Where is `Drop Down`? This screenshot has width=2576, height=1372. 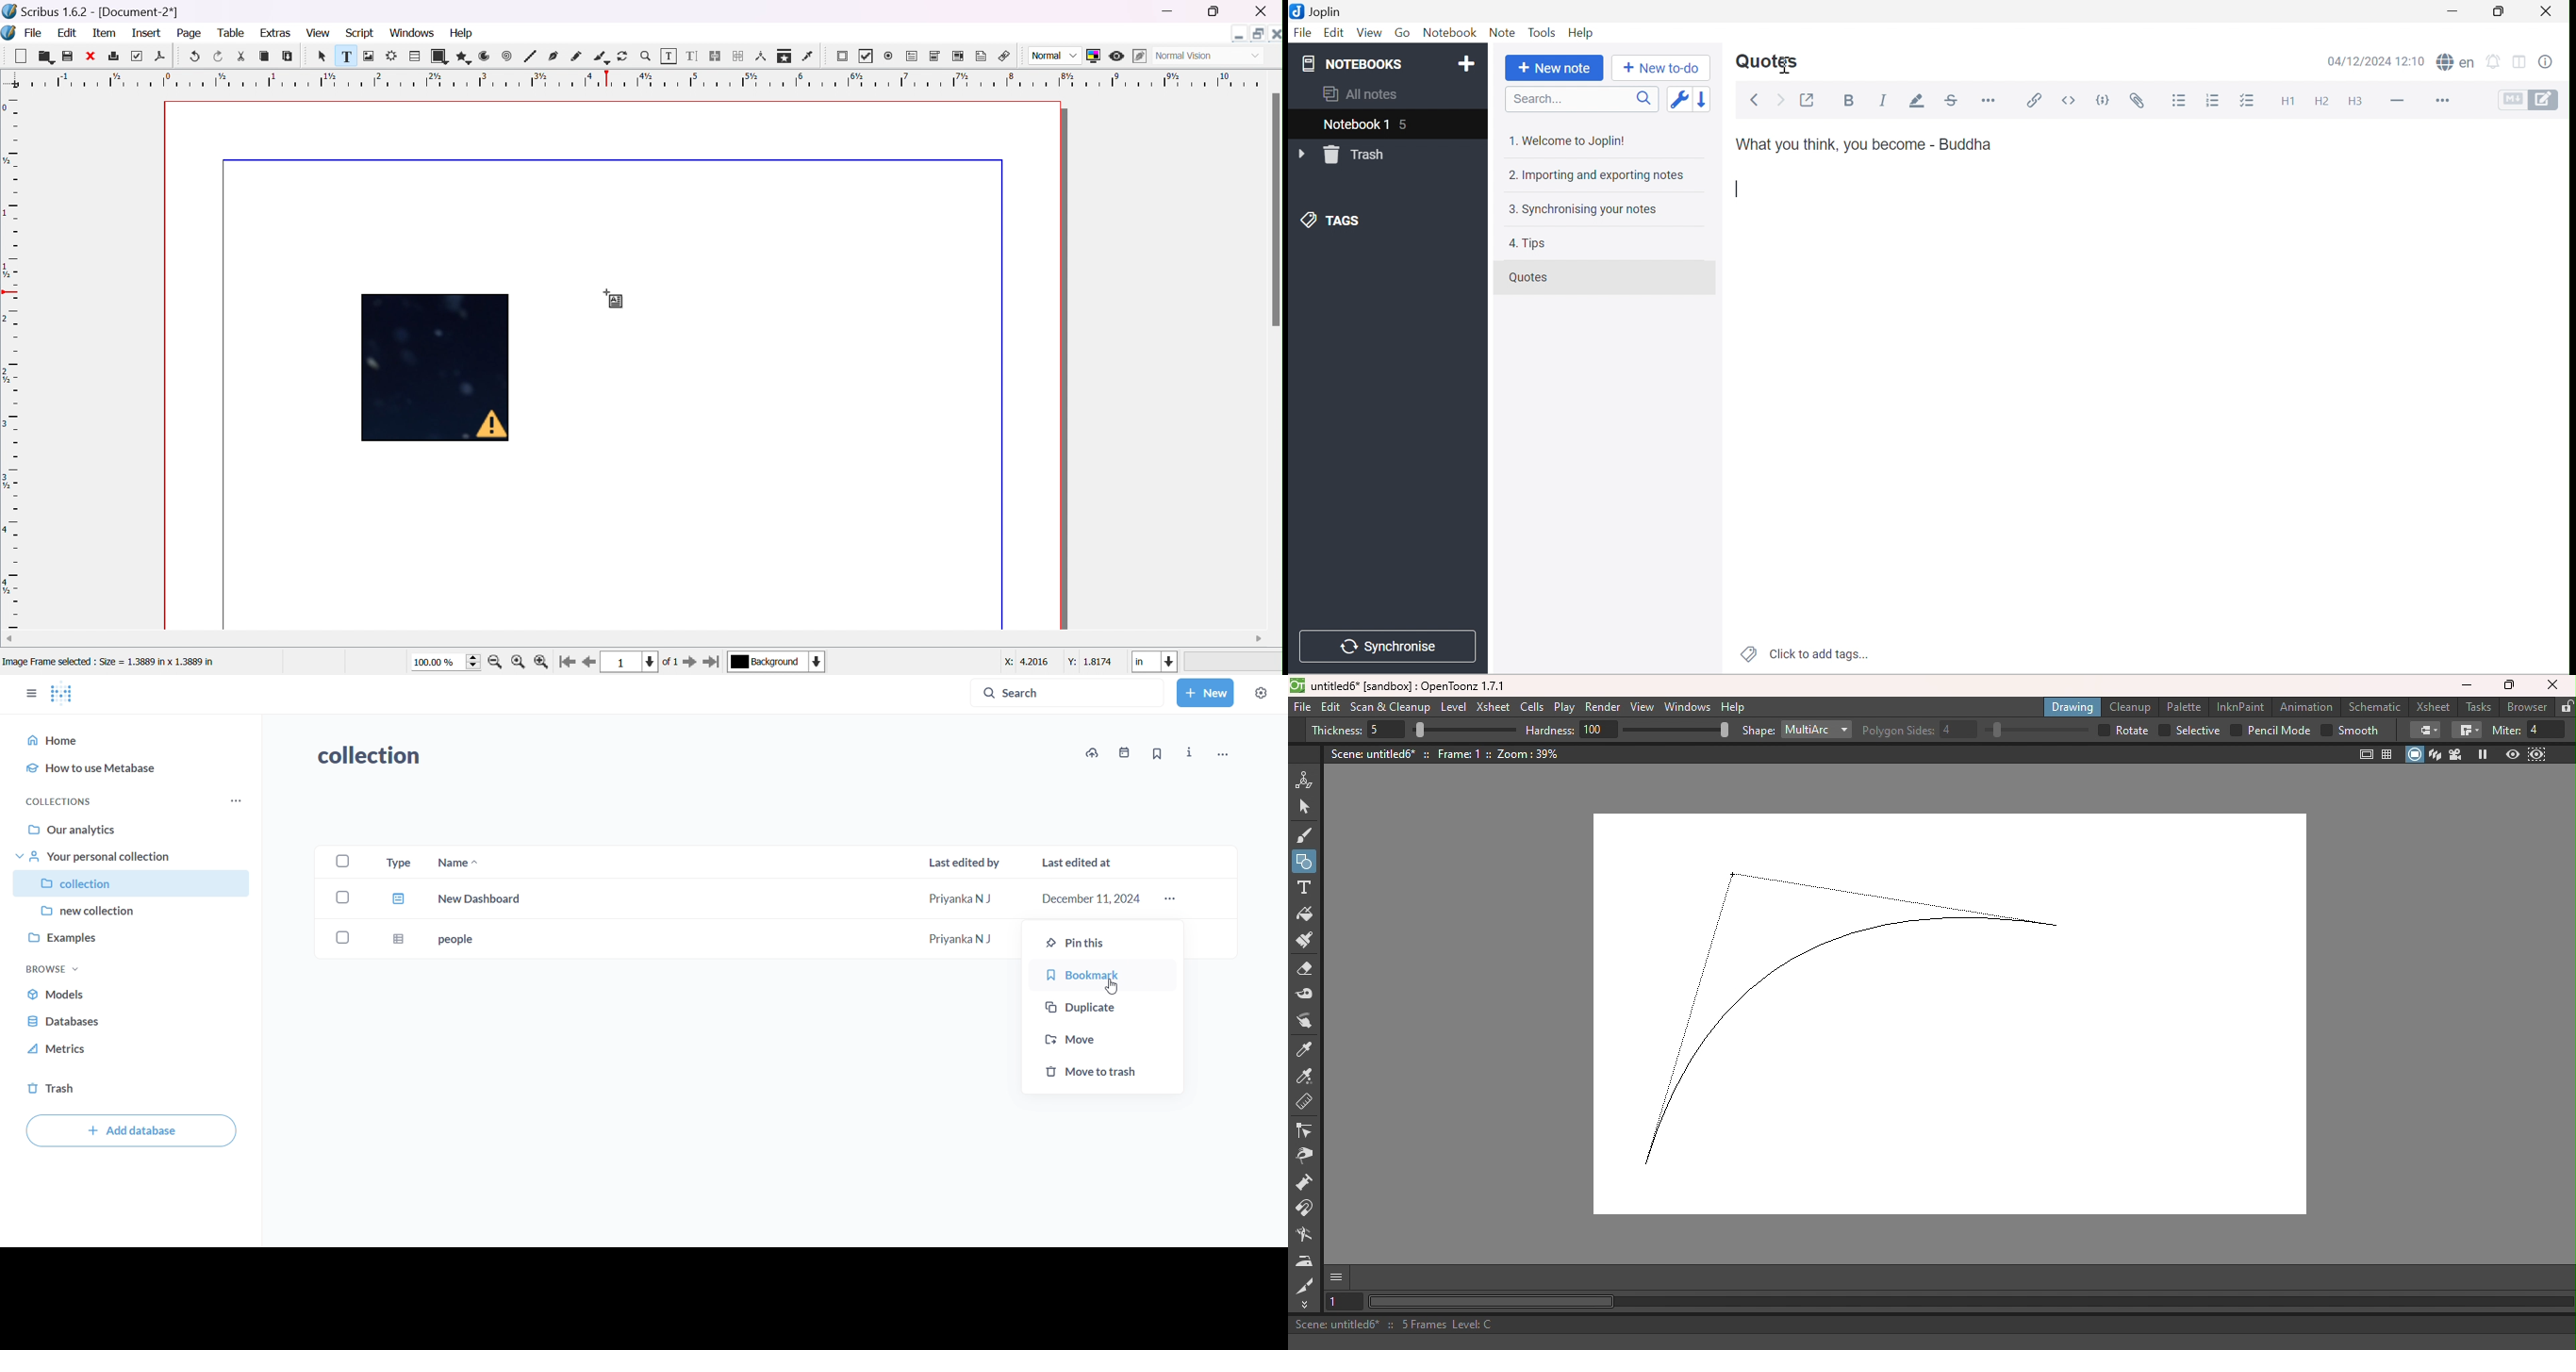
Drop Down is located at coordinates (1303, 154).